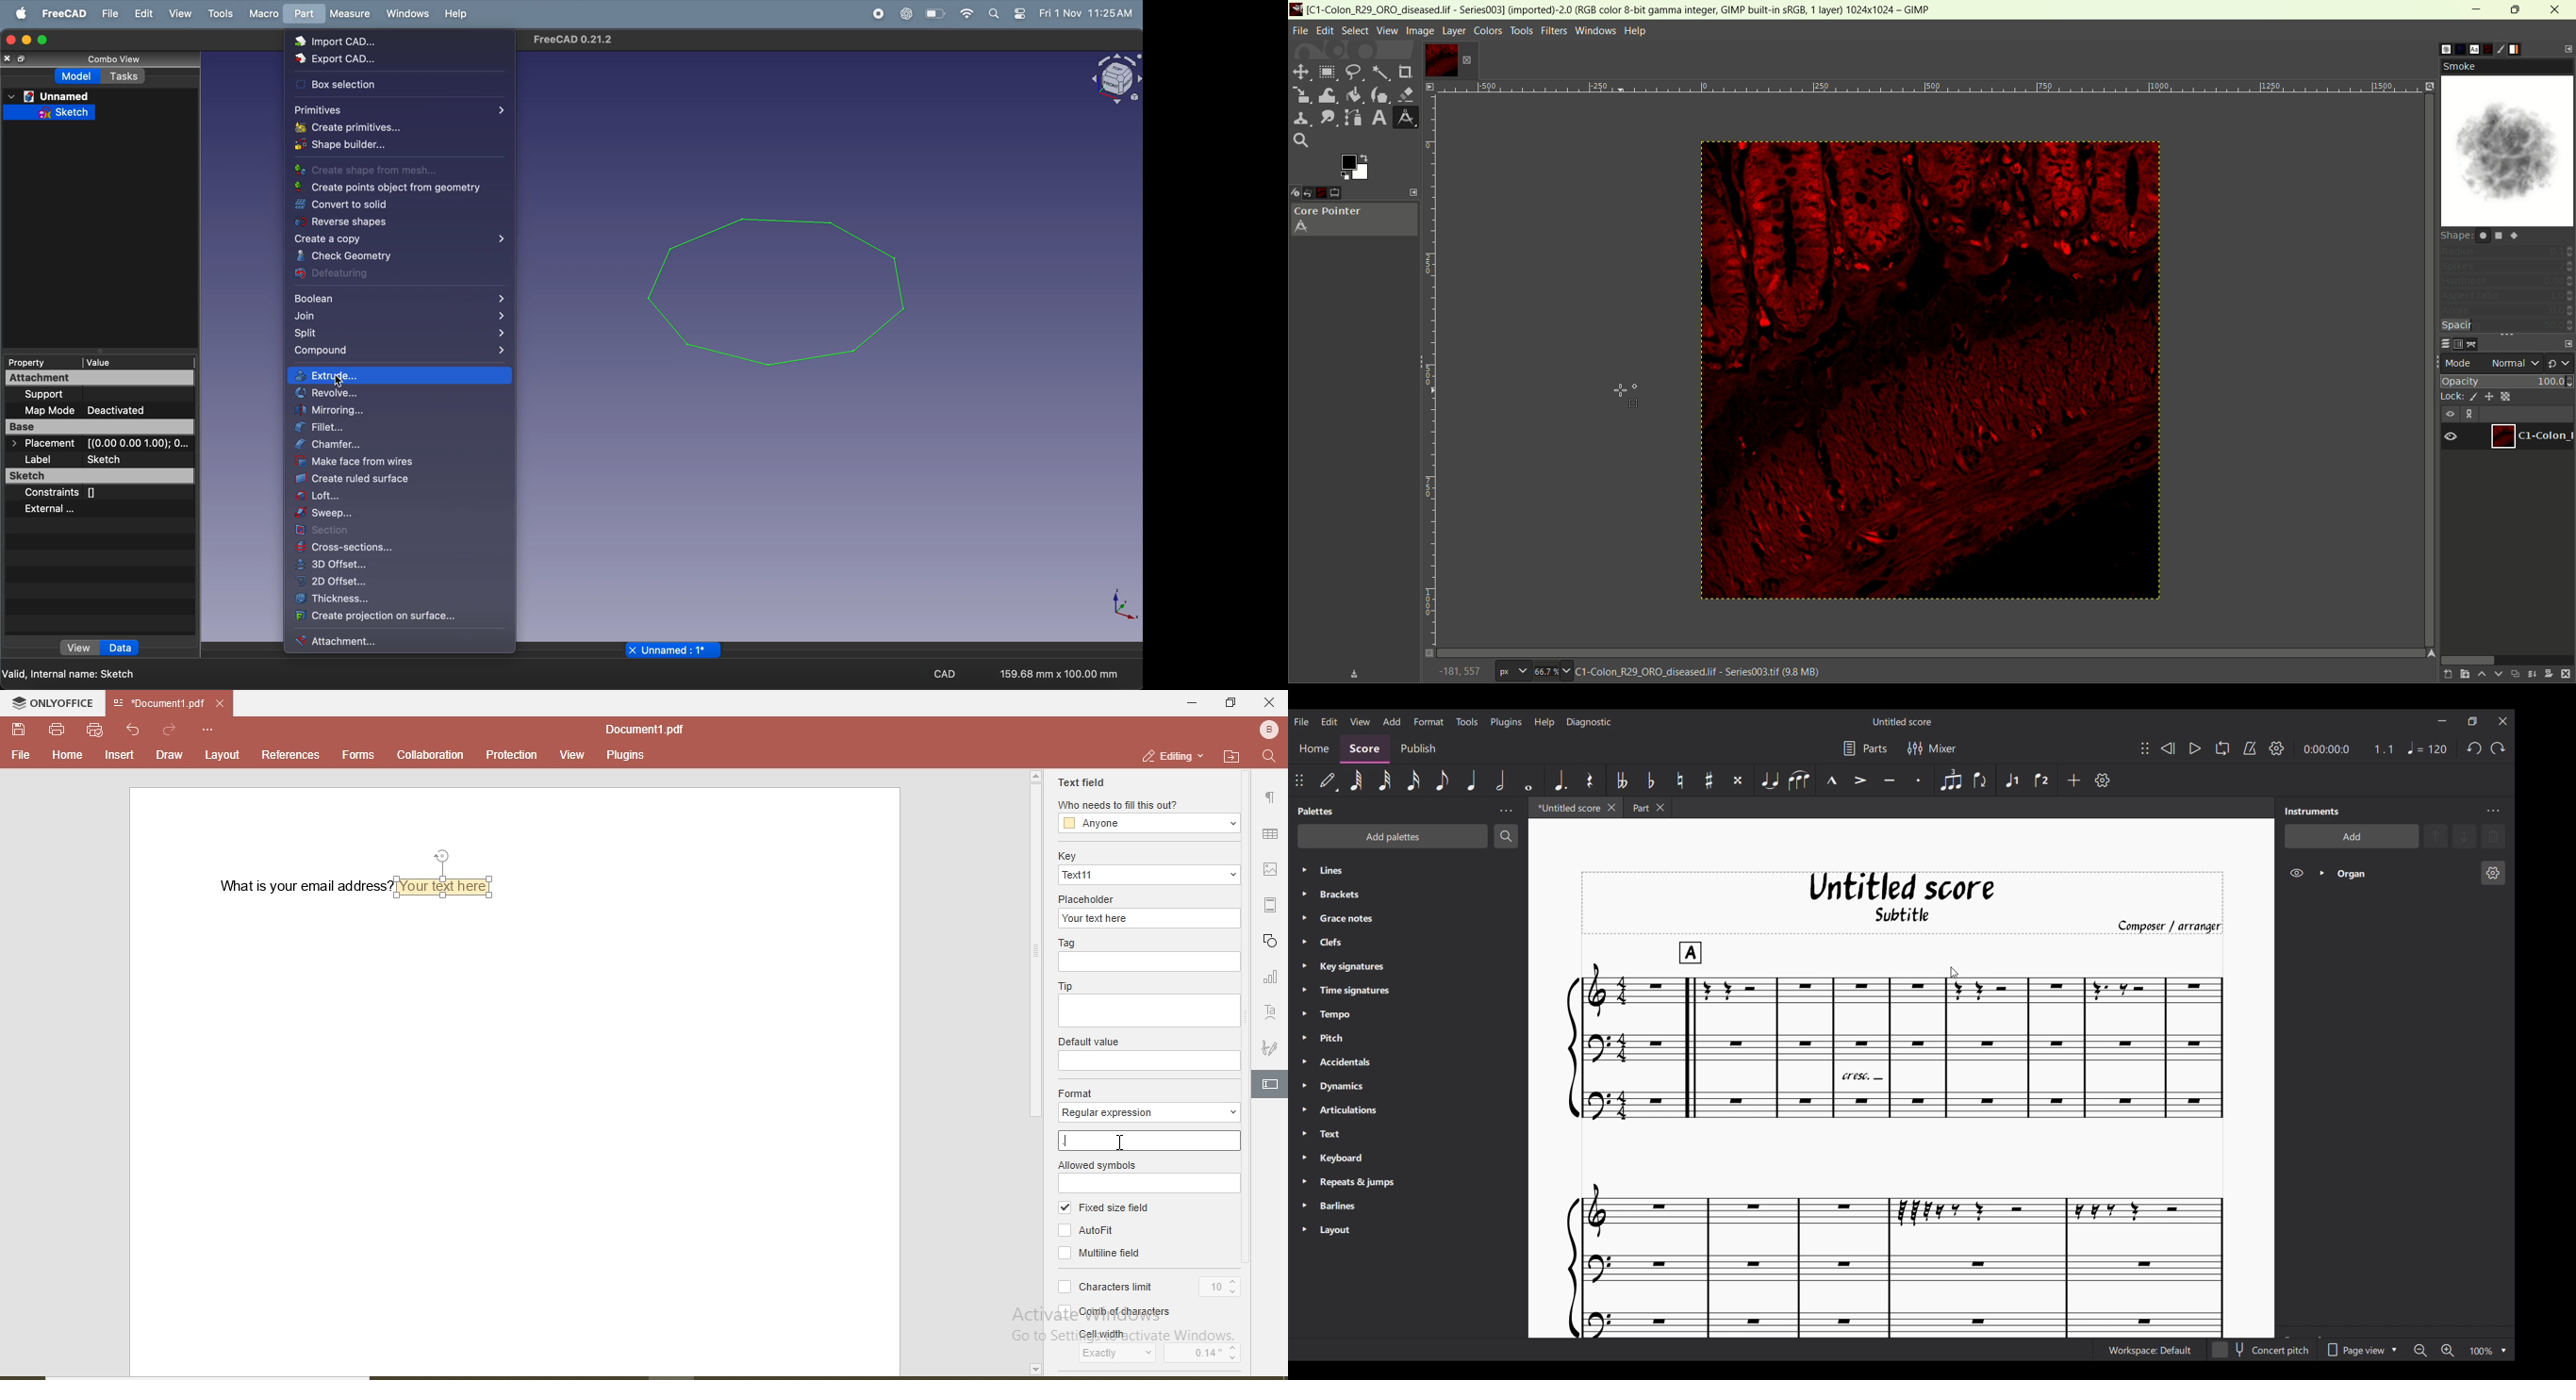 This screenshot has height=1400, width=2576. I want to click on Deactivated, so click(118, 410).